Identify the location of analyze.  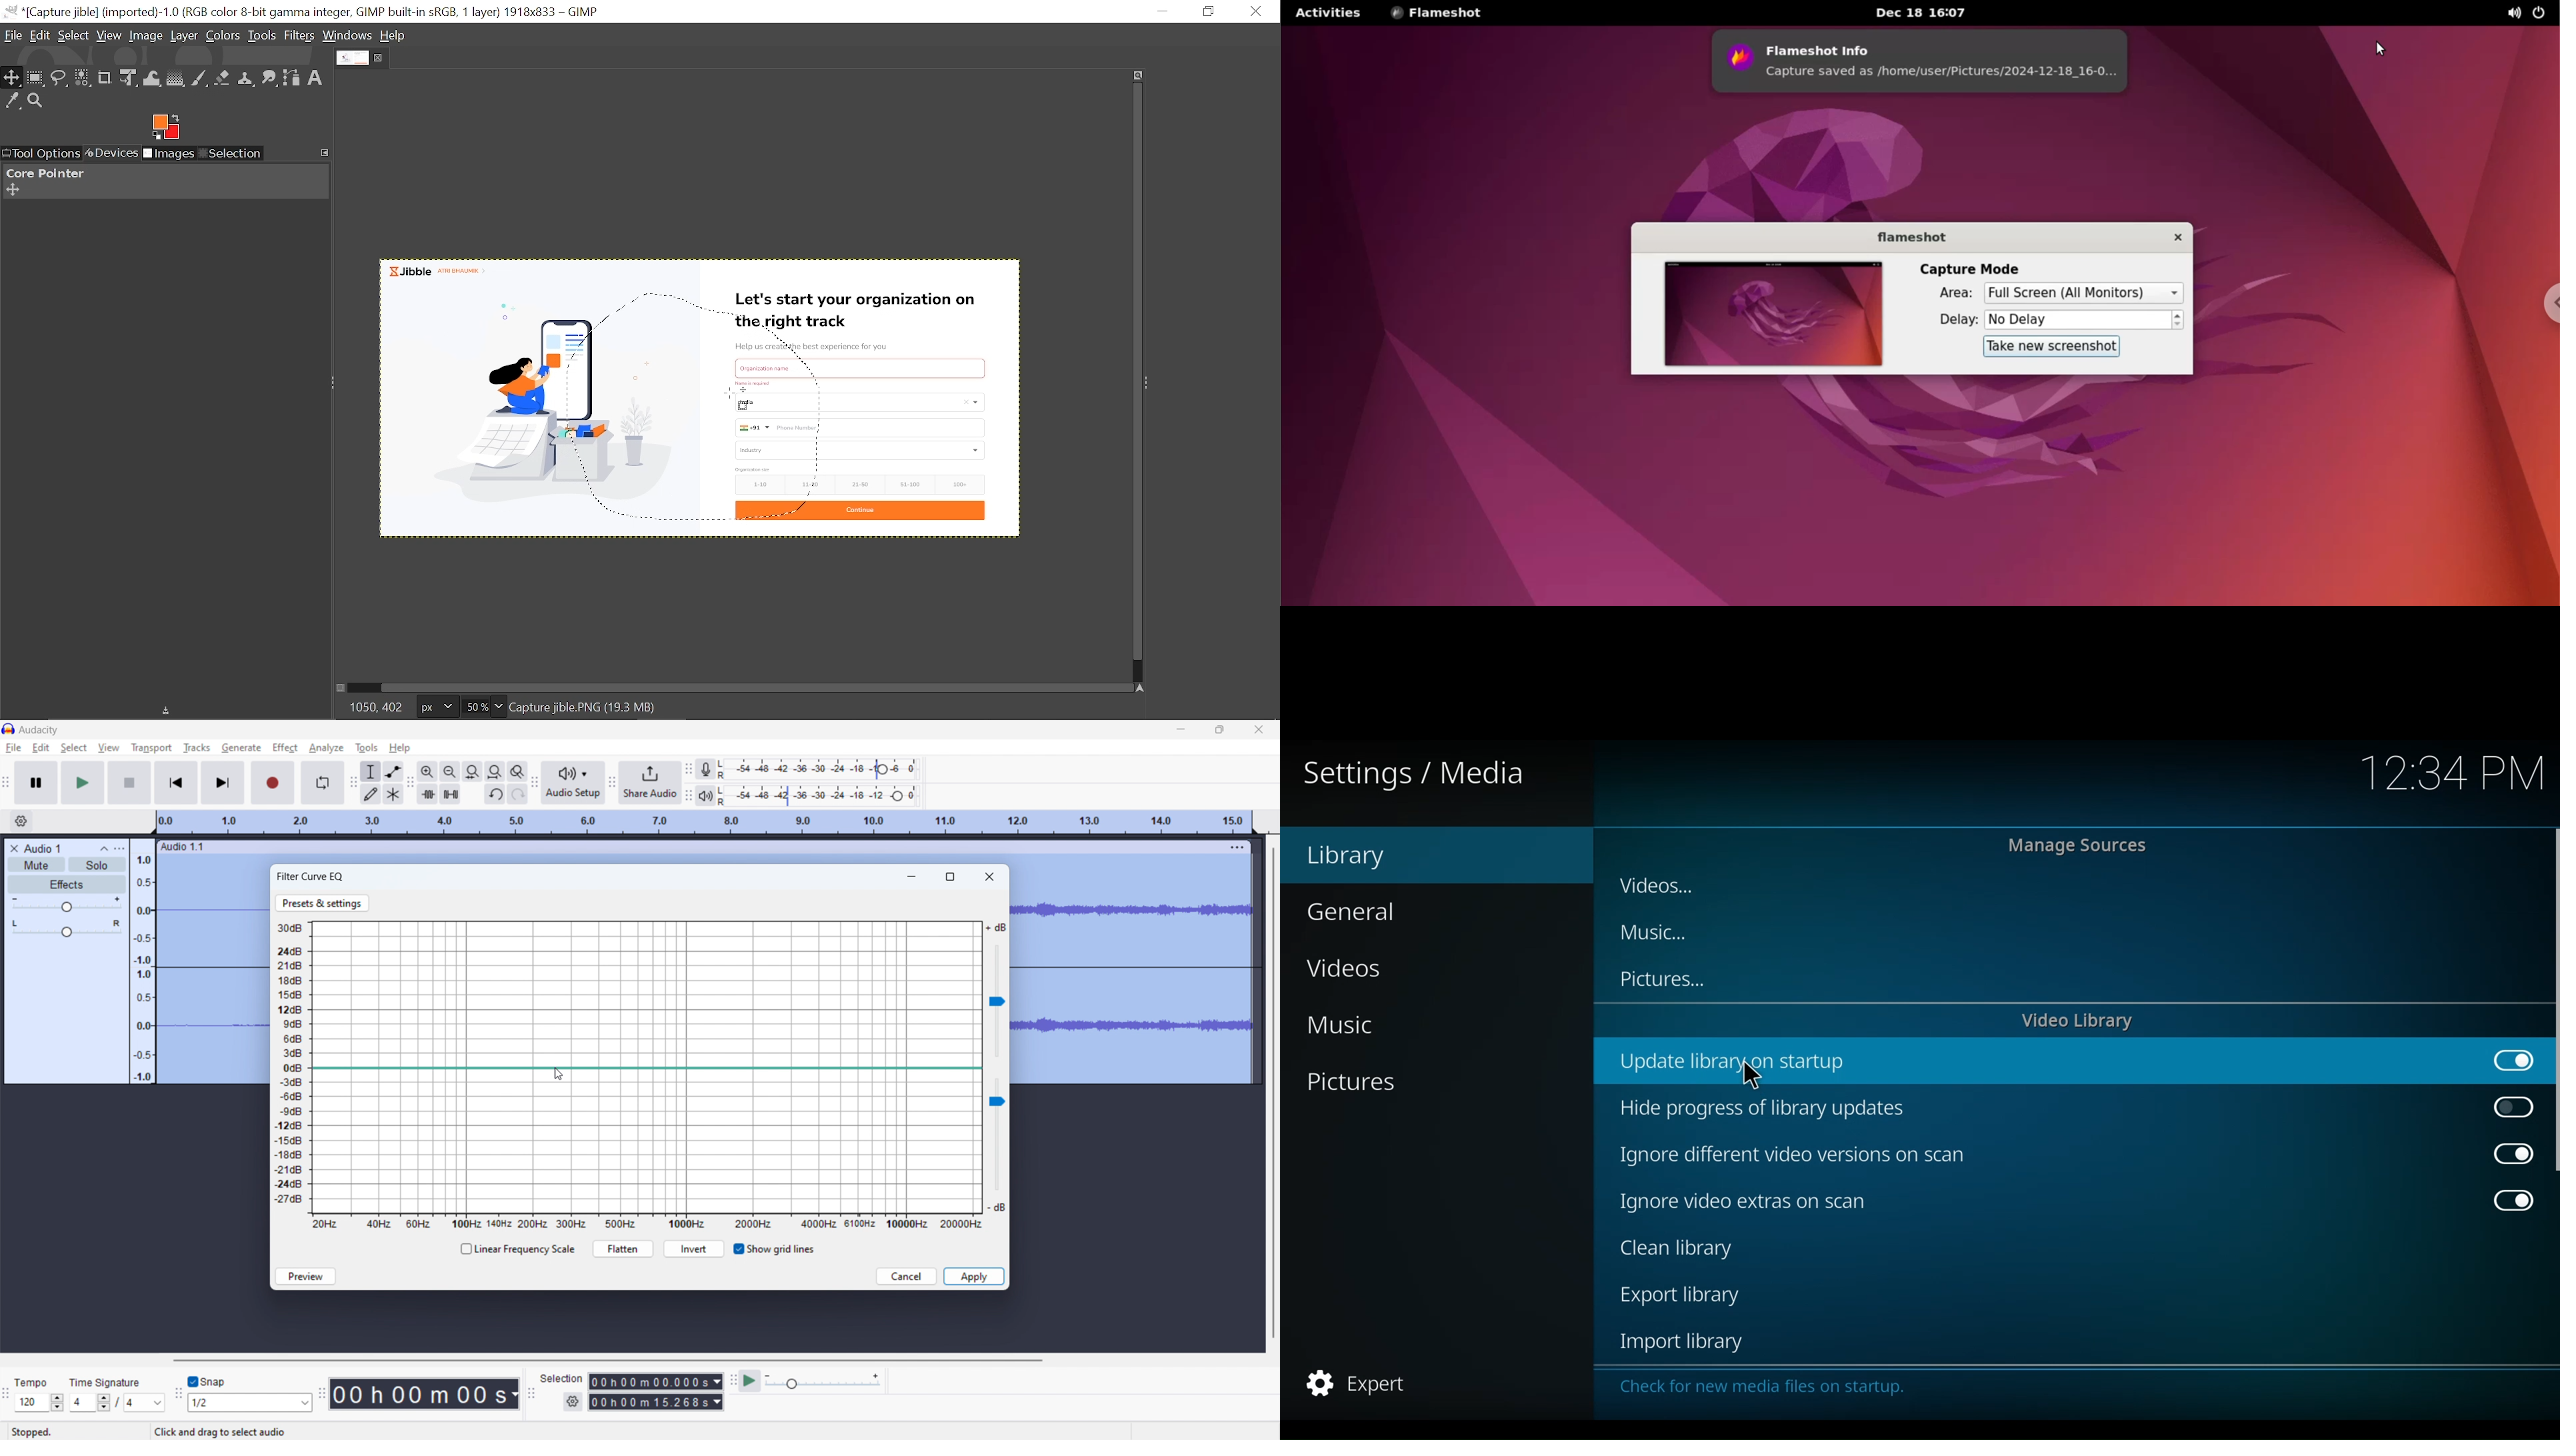
(326, 749).